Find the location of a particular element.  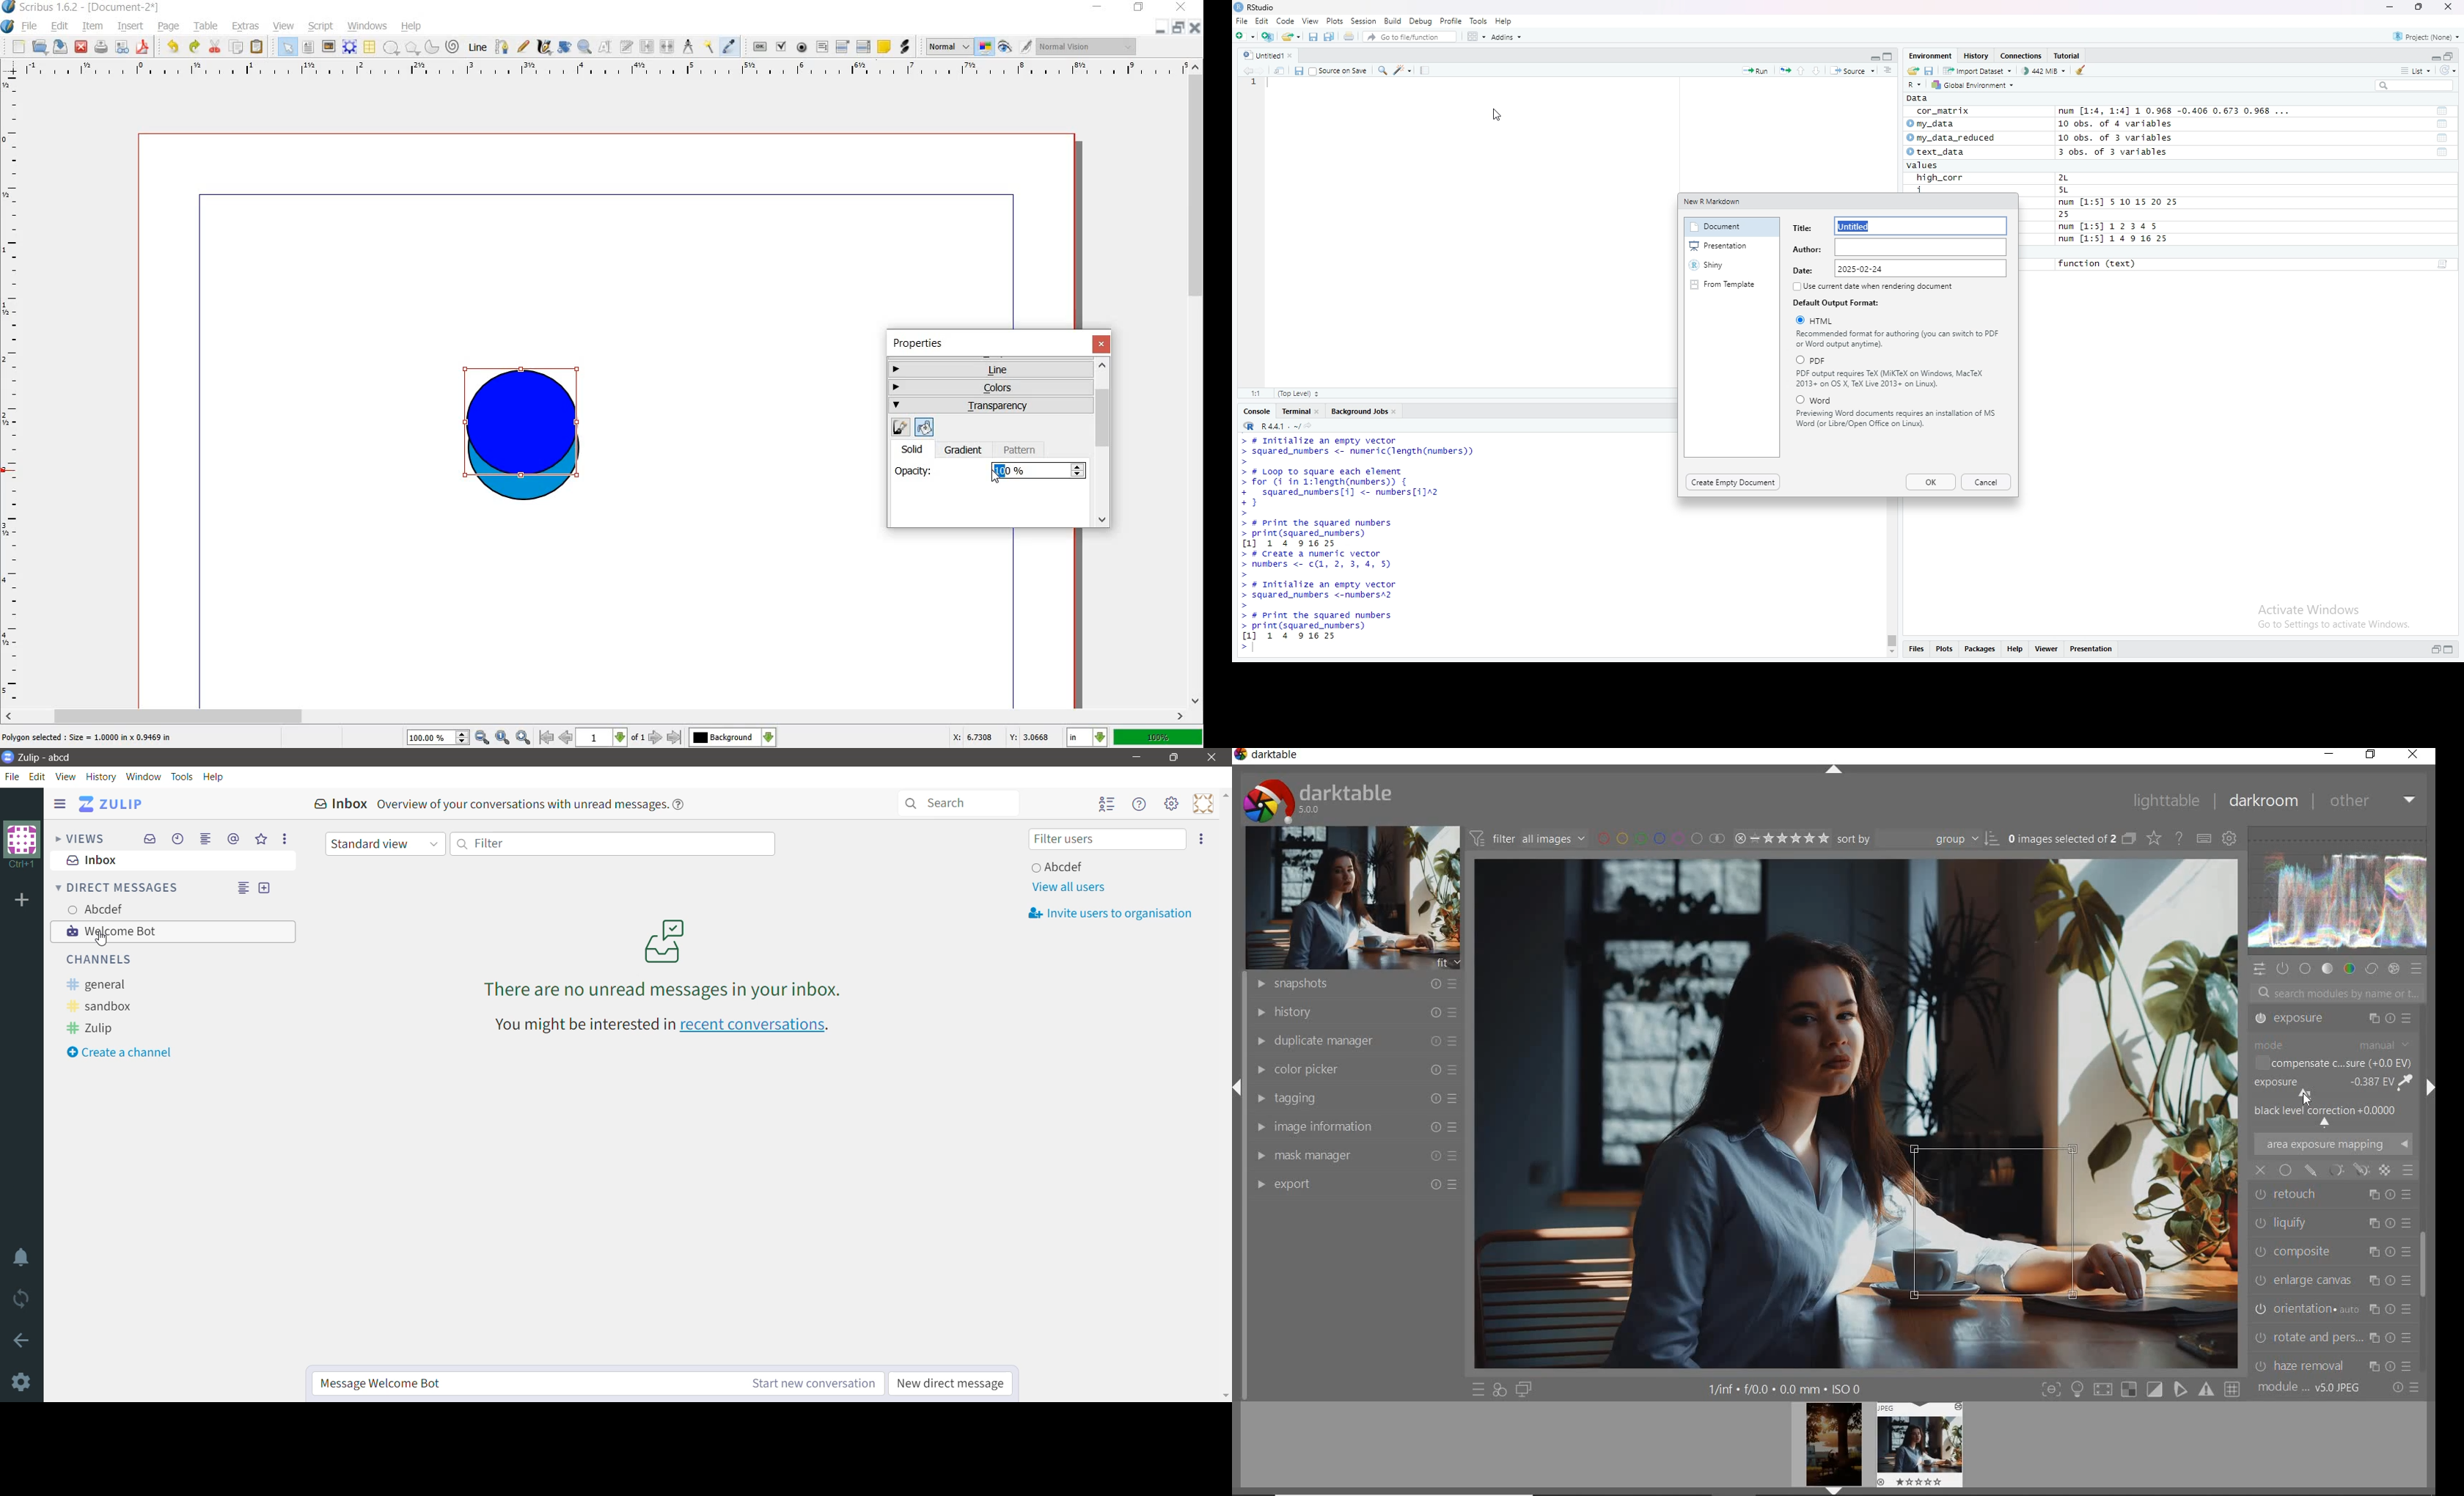

Code tools is located at coordinates (1403, 70).